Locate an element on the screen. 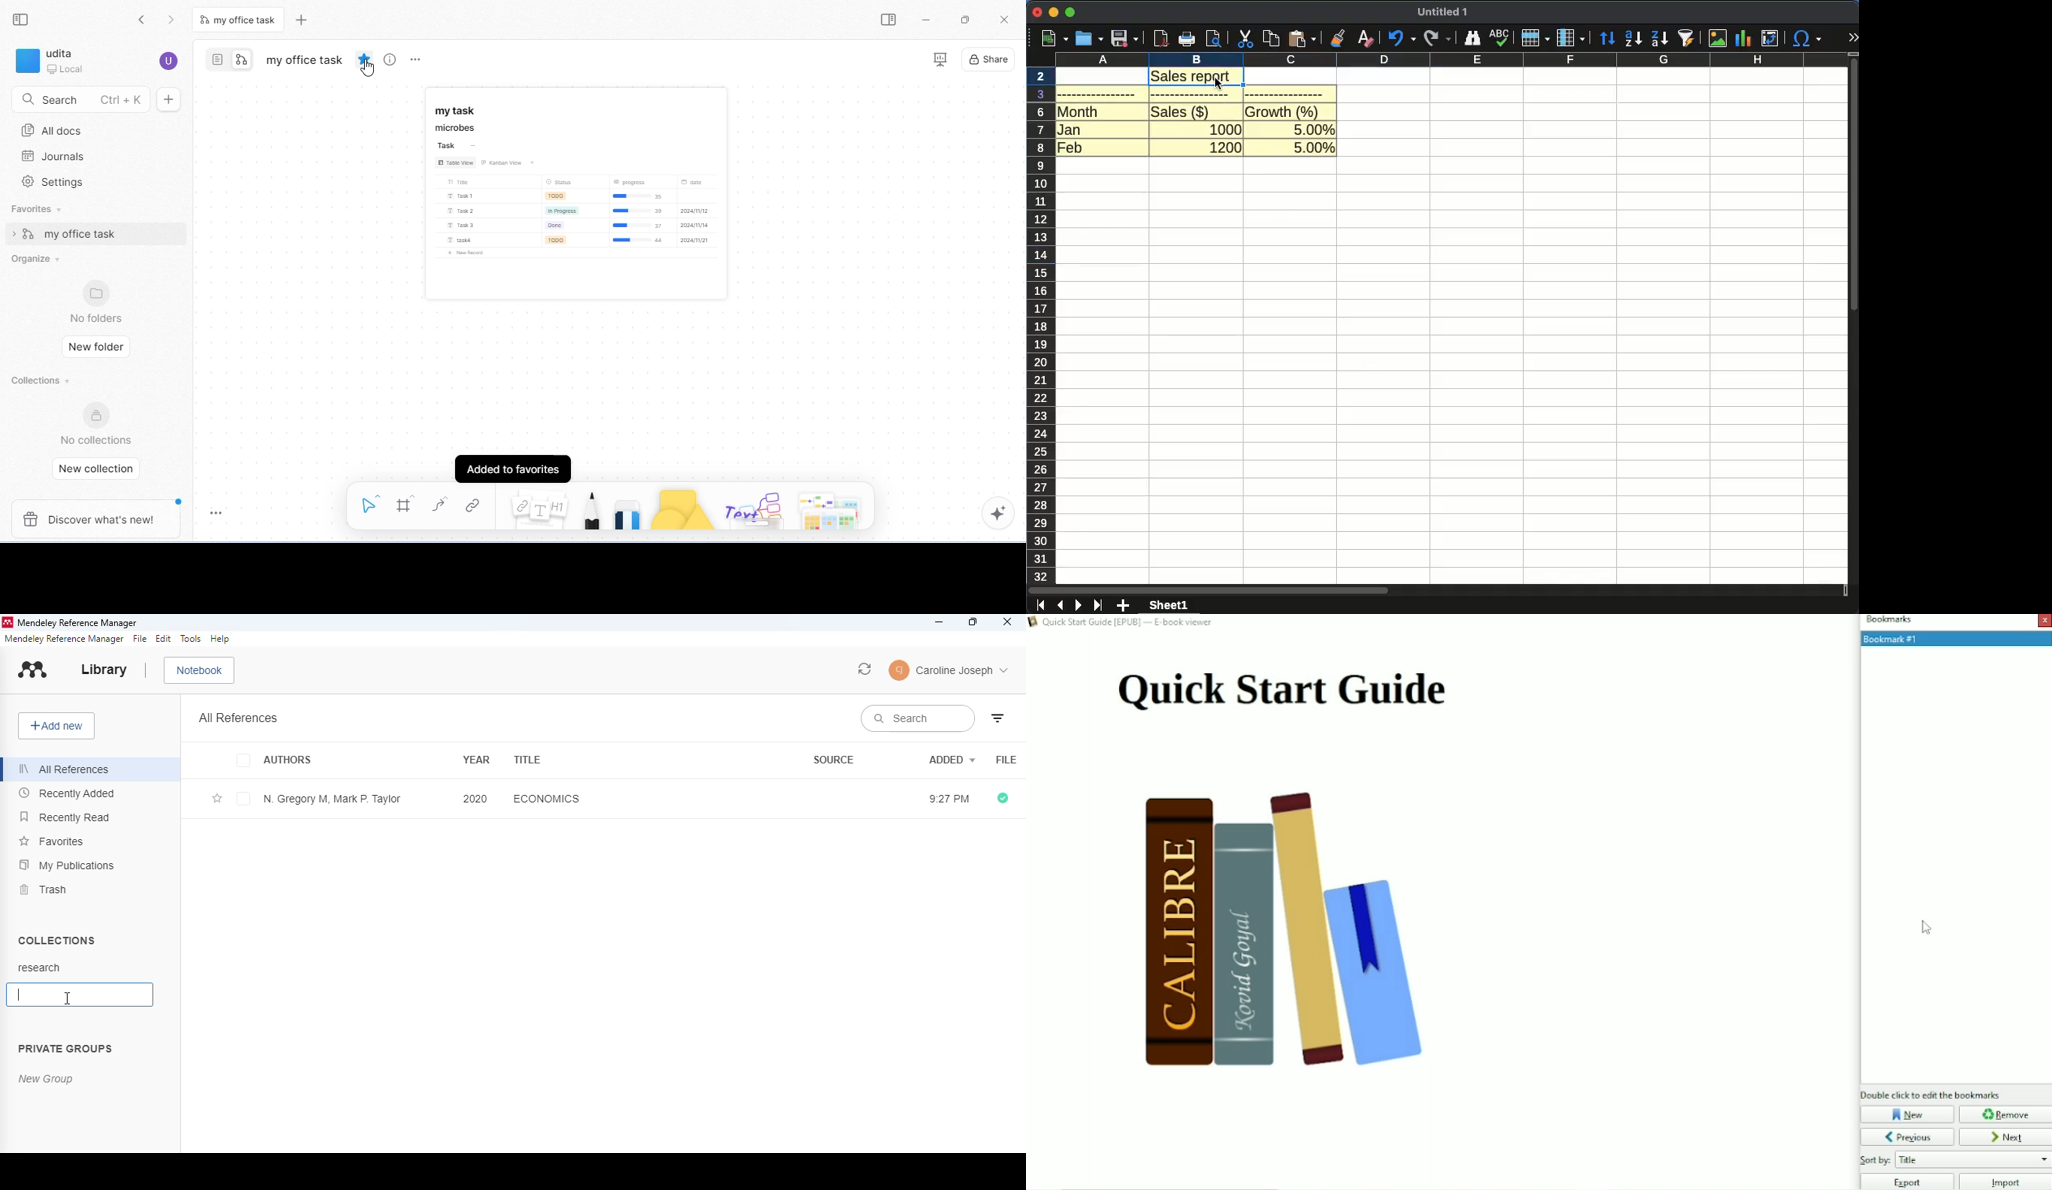  my publications is located at coordinates (68, 865).